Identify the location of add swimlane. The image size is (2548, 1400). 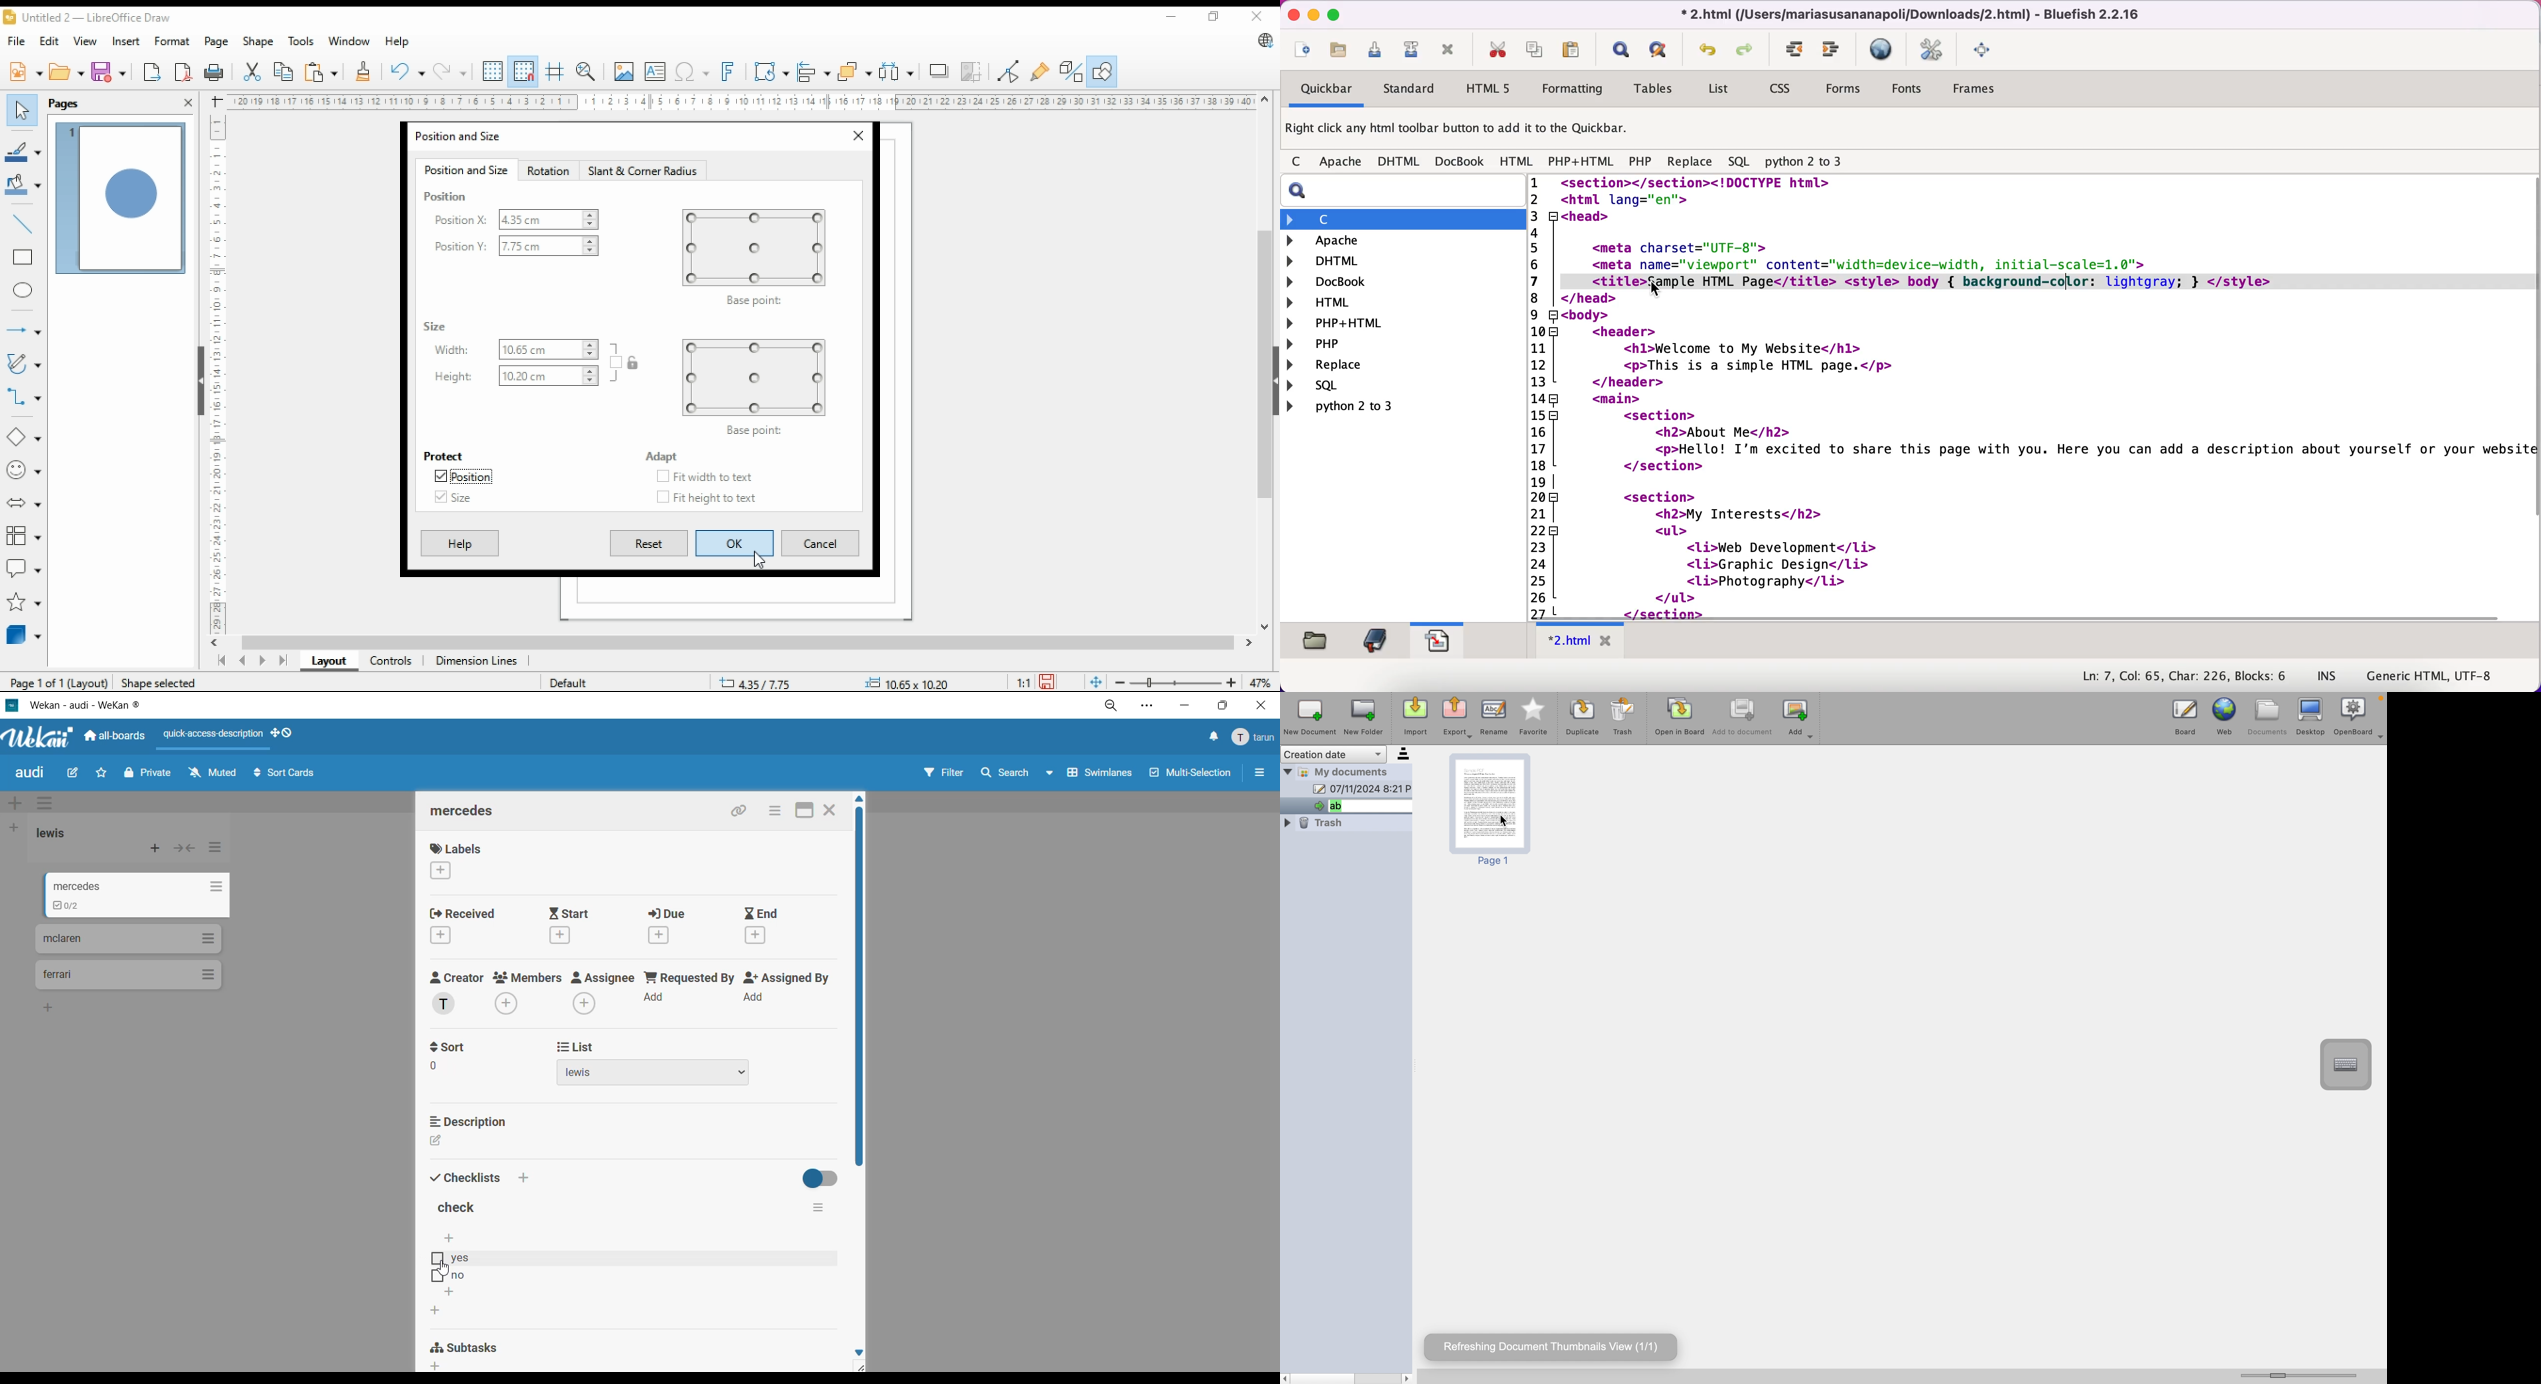
(20, 803).